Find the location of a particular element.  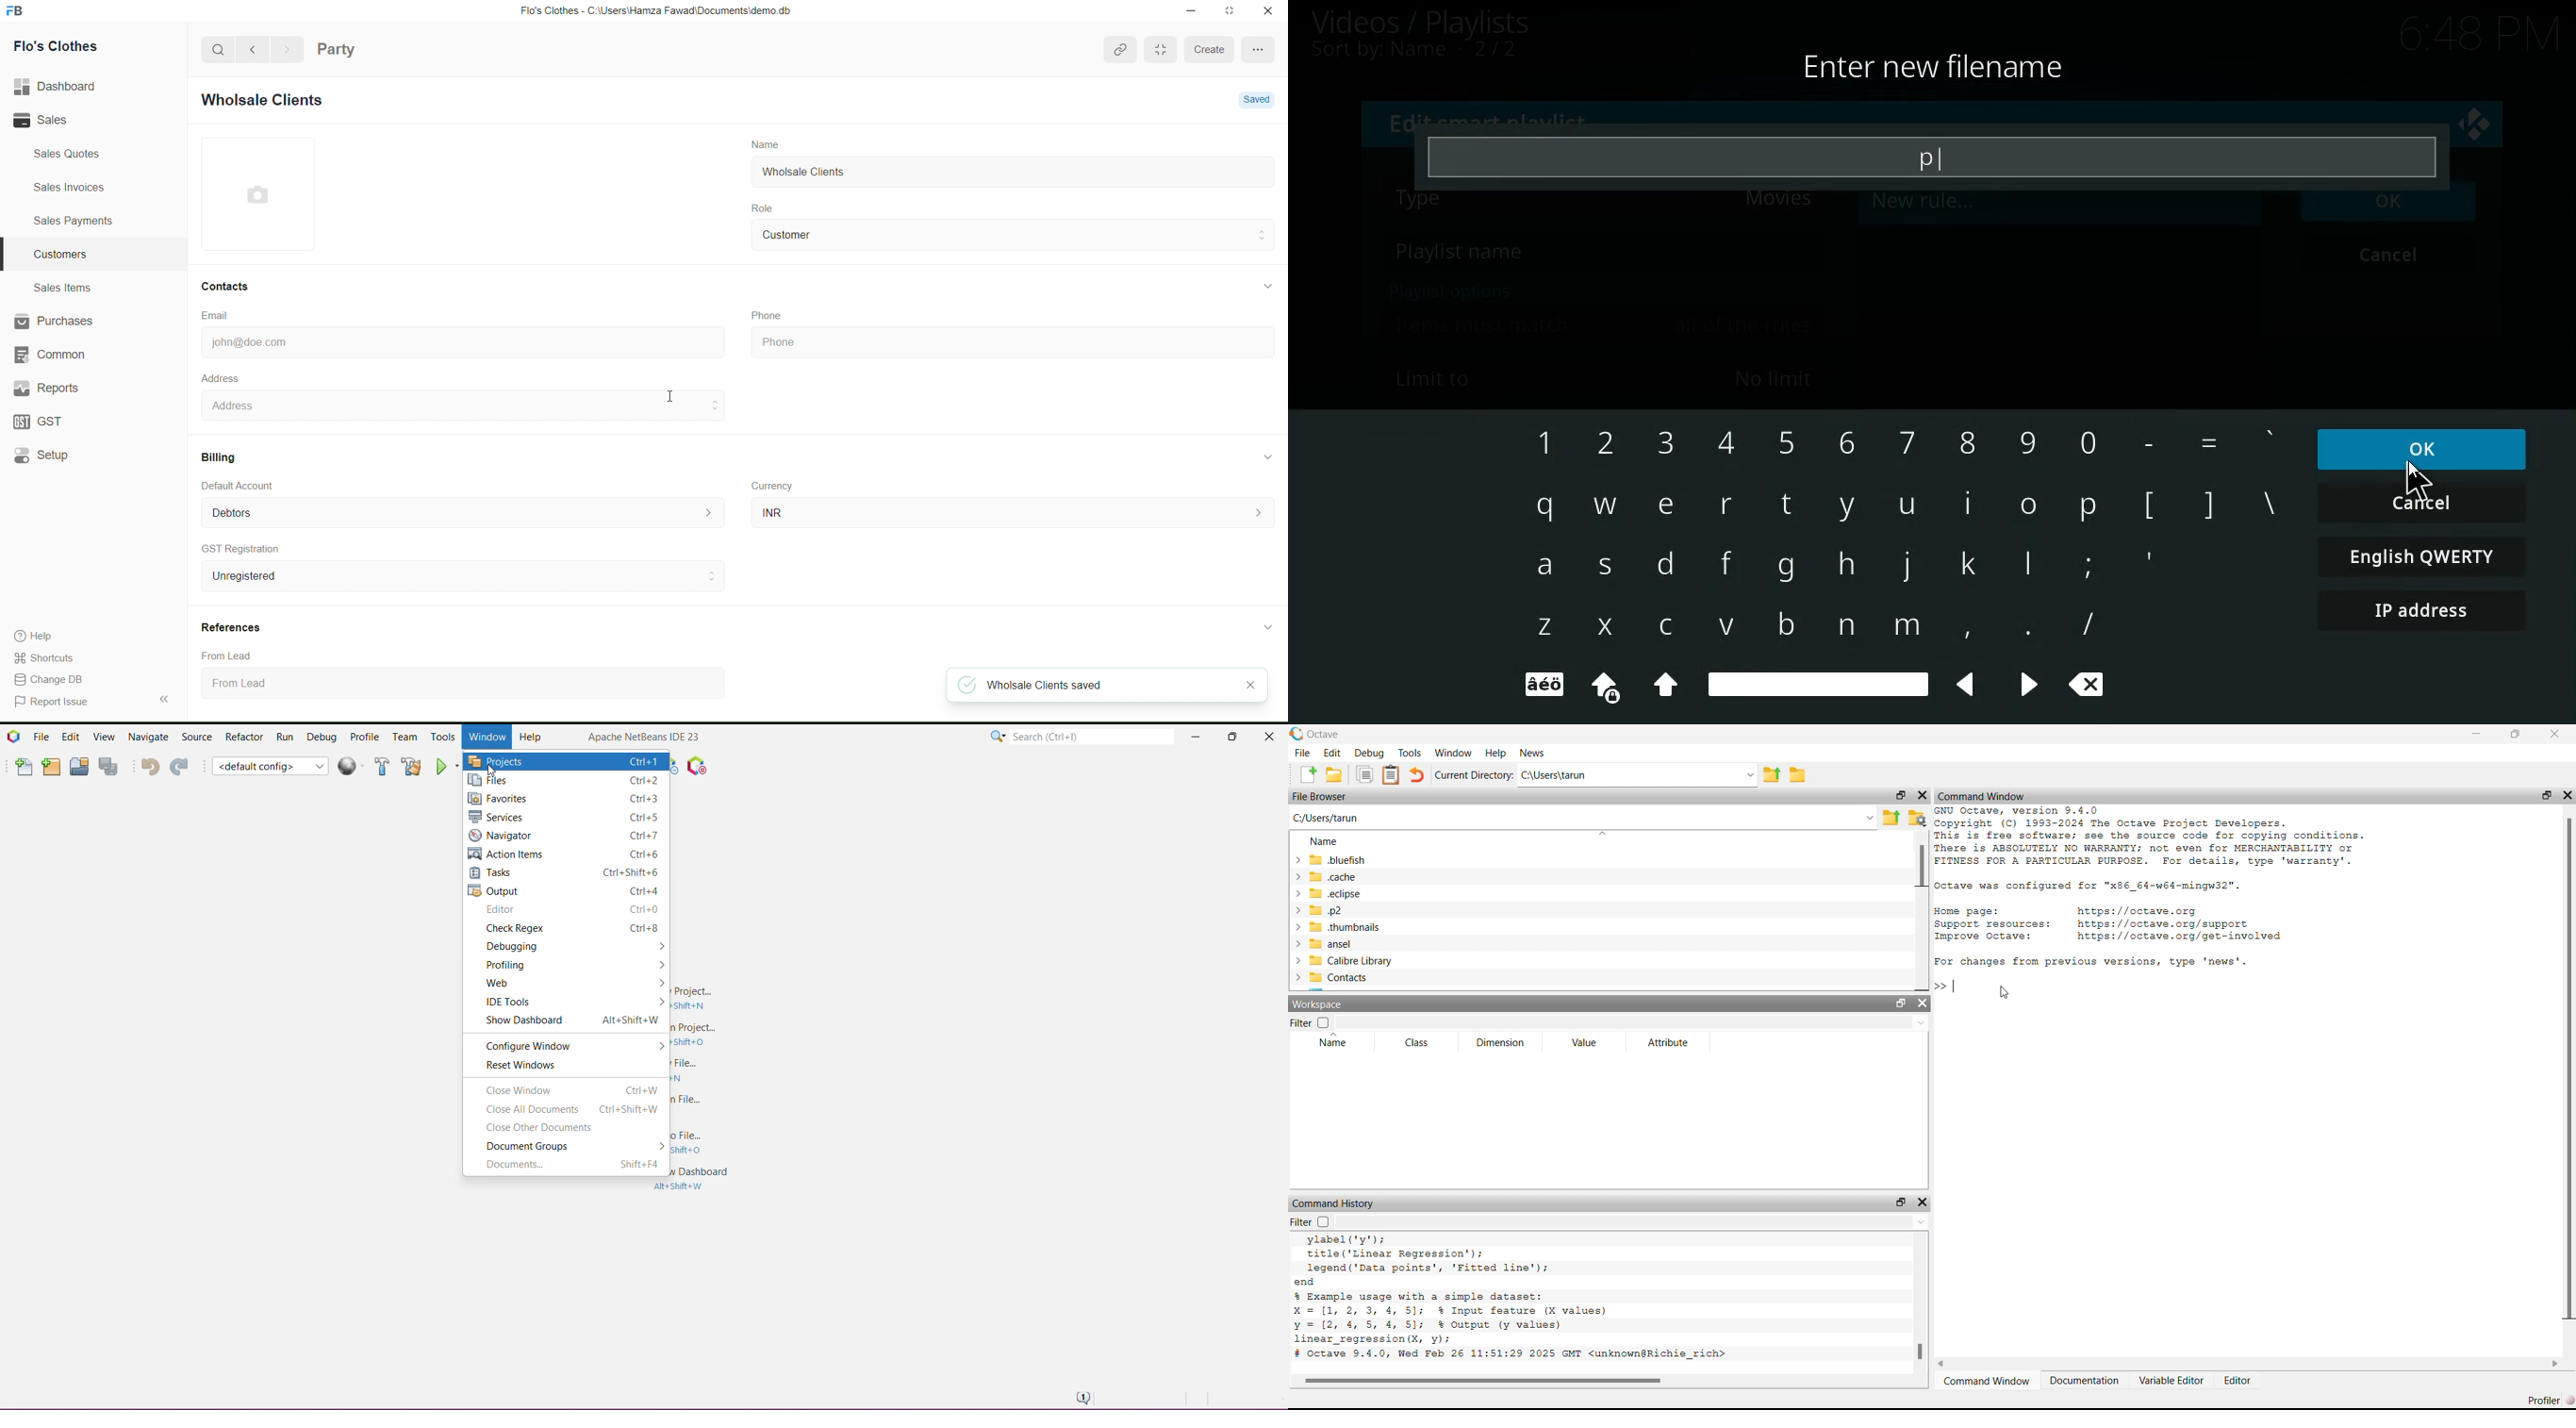

From Lead is located at coordinates (231, 655).